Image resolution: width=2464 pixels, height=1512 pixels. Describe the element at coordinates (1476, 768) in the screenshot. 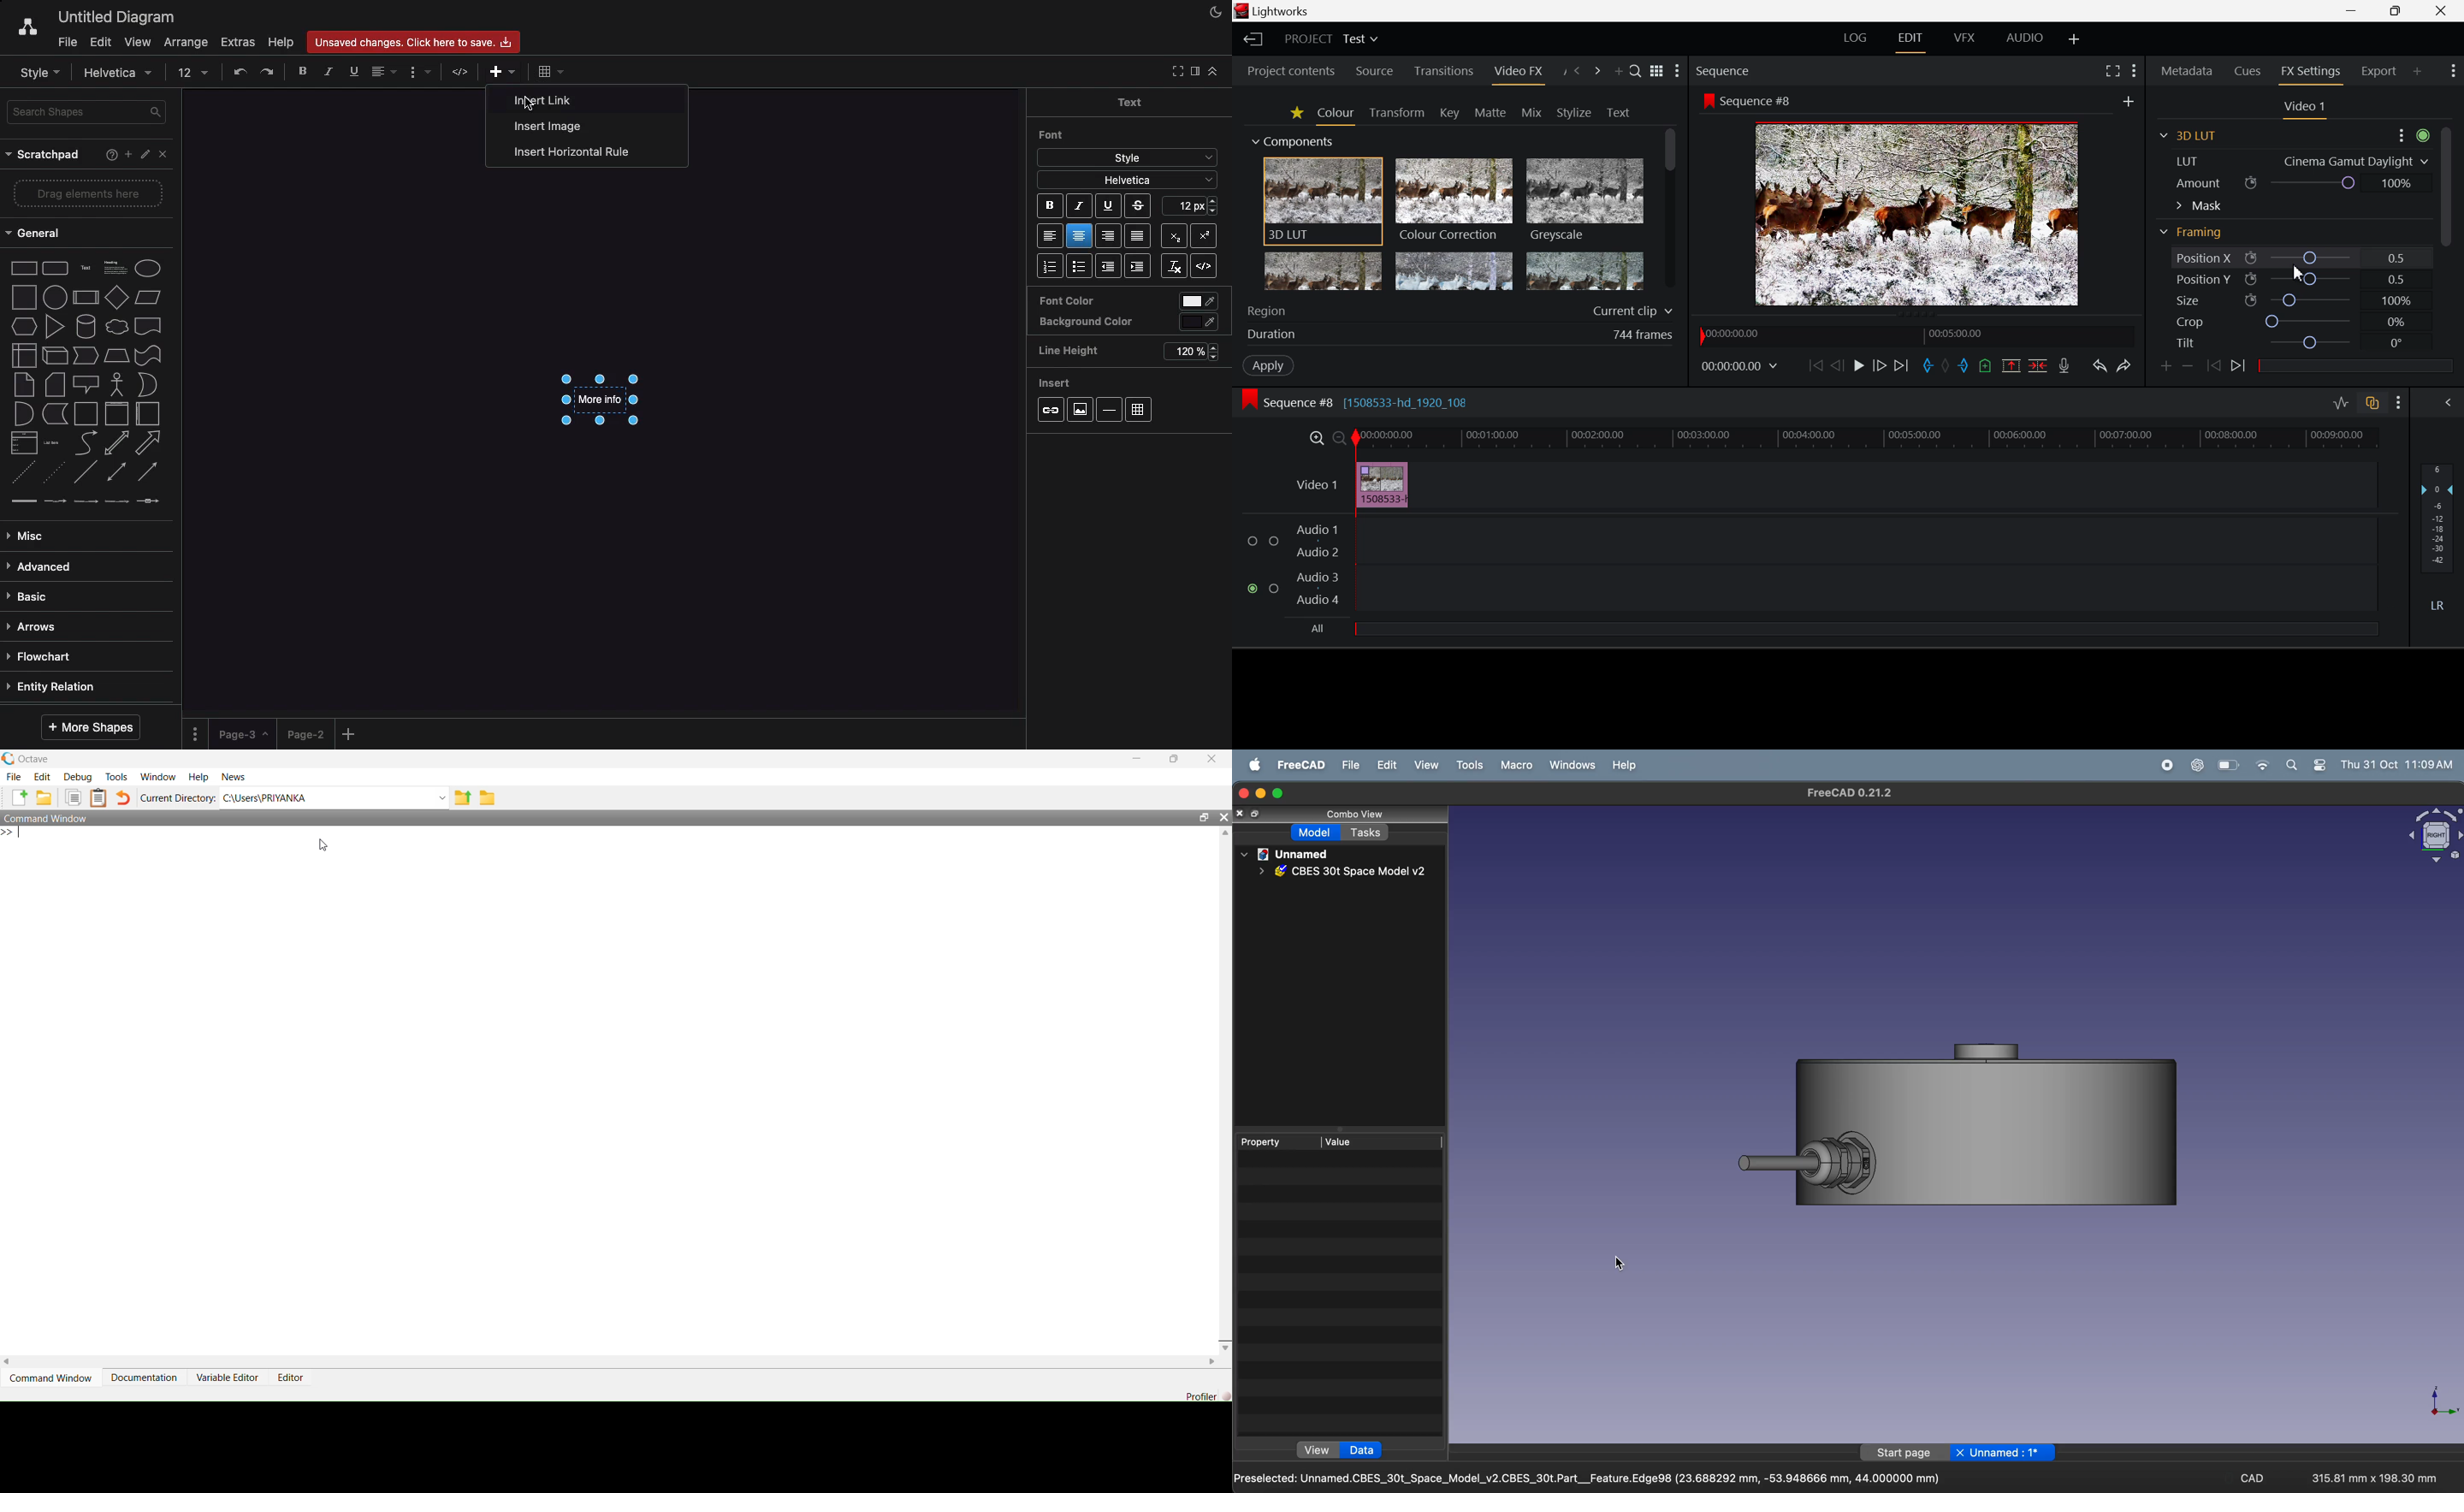

I see `tools` at that location.